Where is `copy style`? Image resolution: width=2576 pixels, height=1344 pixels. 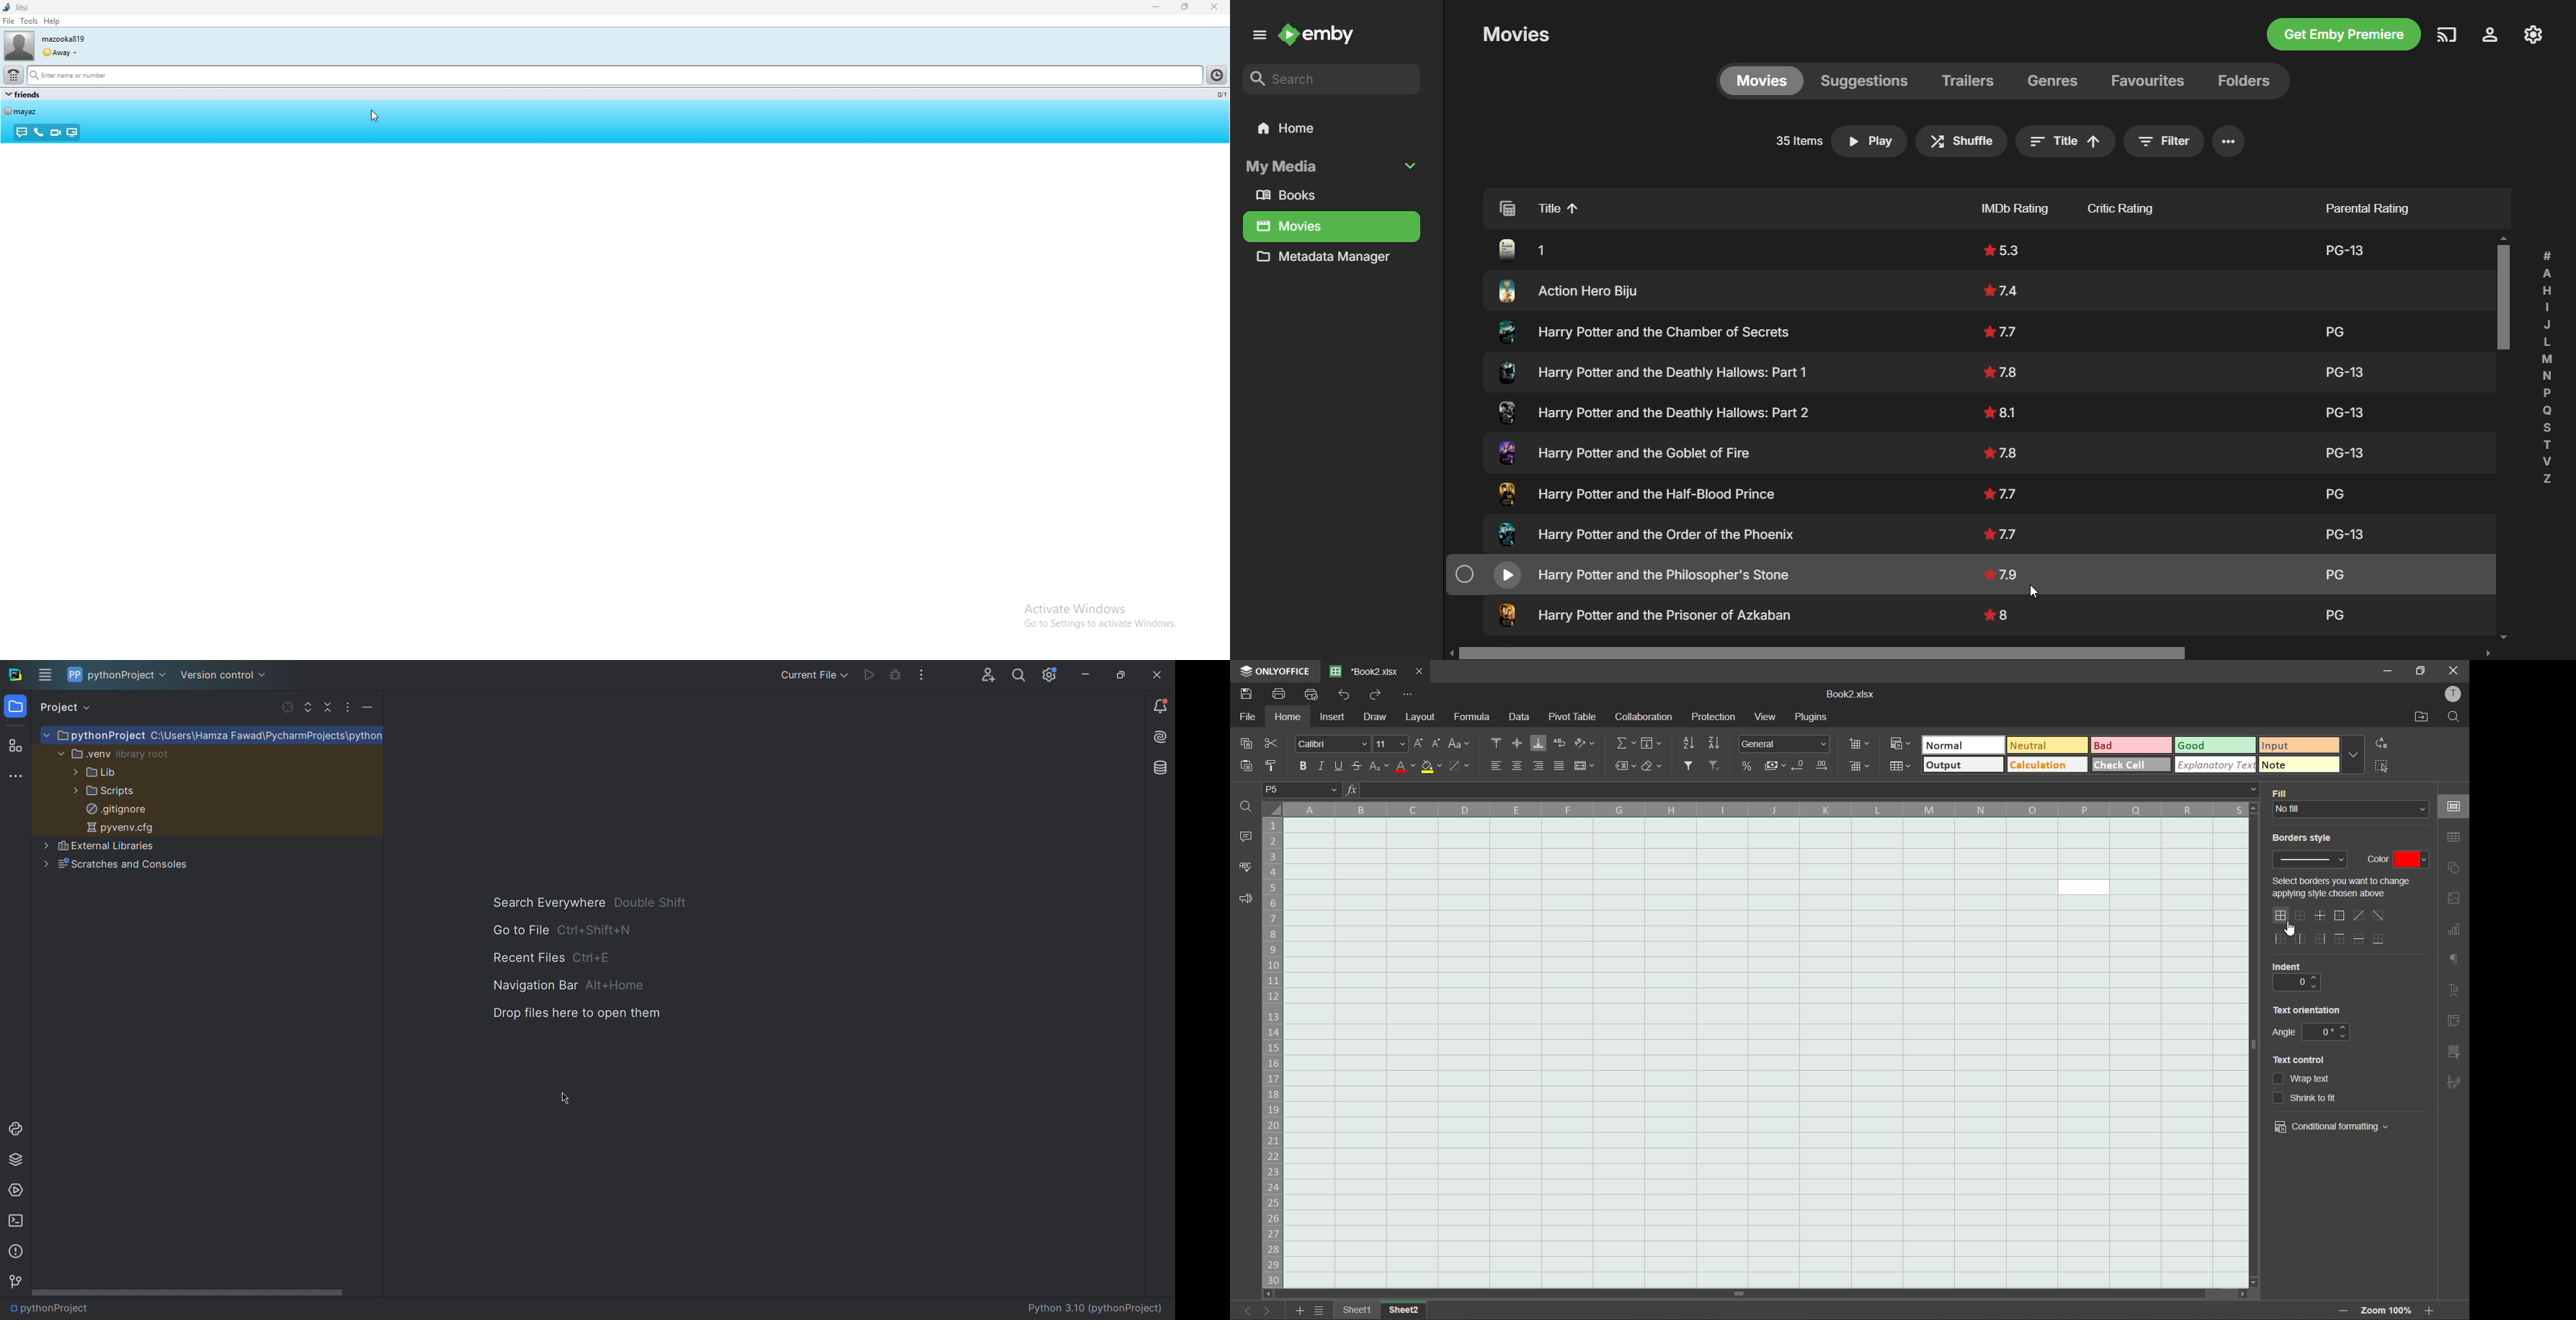 copy style is located at coordinates (1275, 766).